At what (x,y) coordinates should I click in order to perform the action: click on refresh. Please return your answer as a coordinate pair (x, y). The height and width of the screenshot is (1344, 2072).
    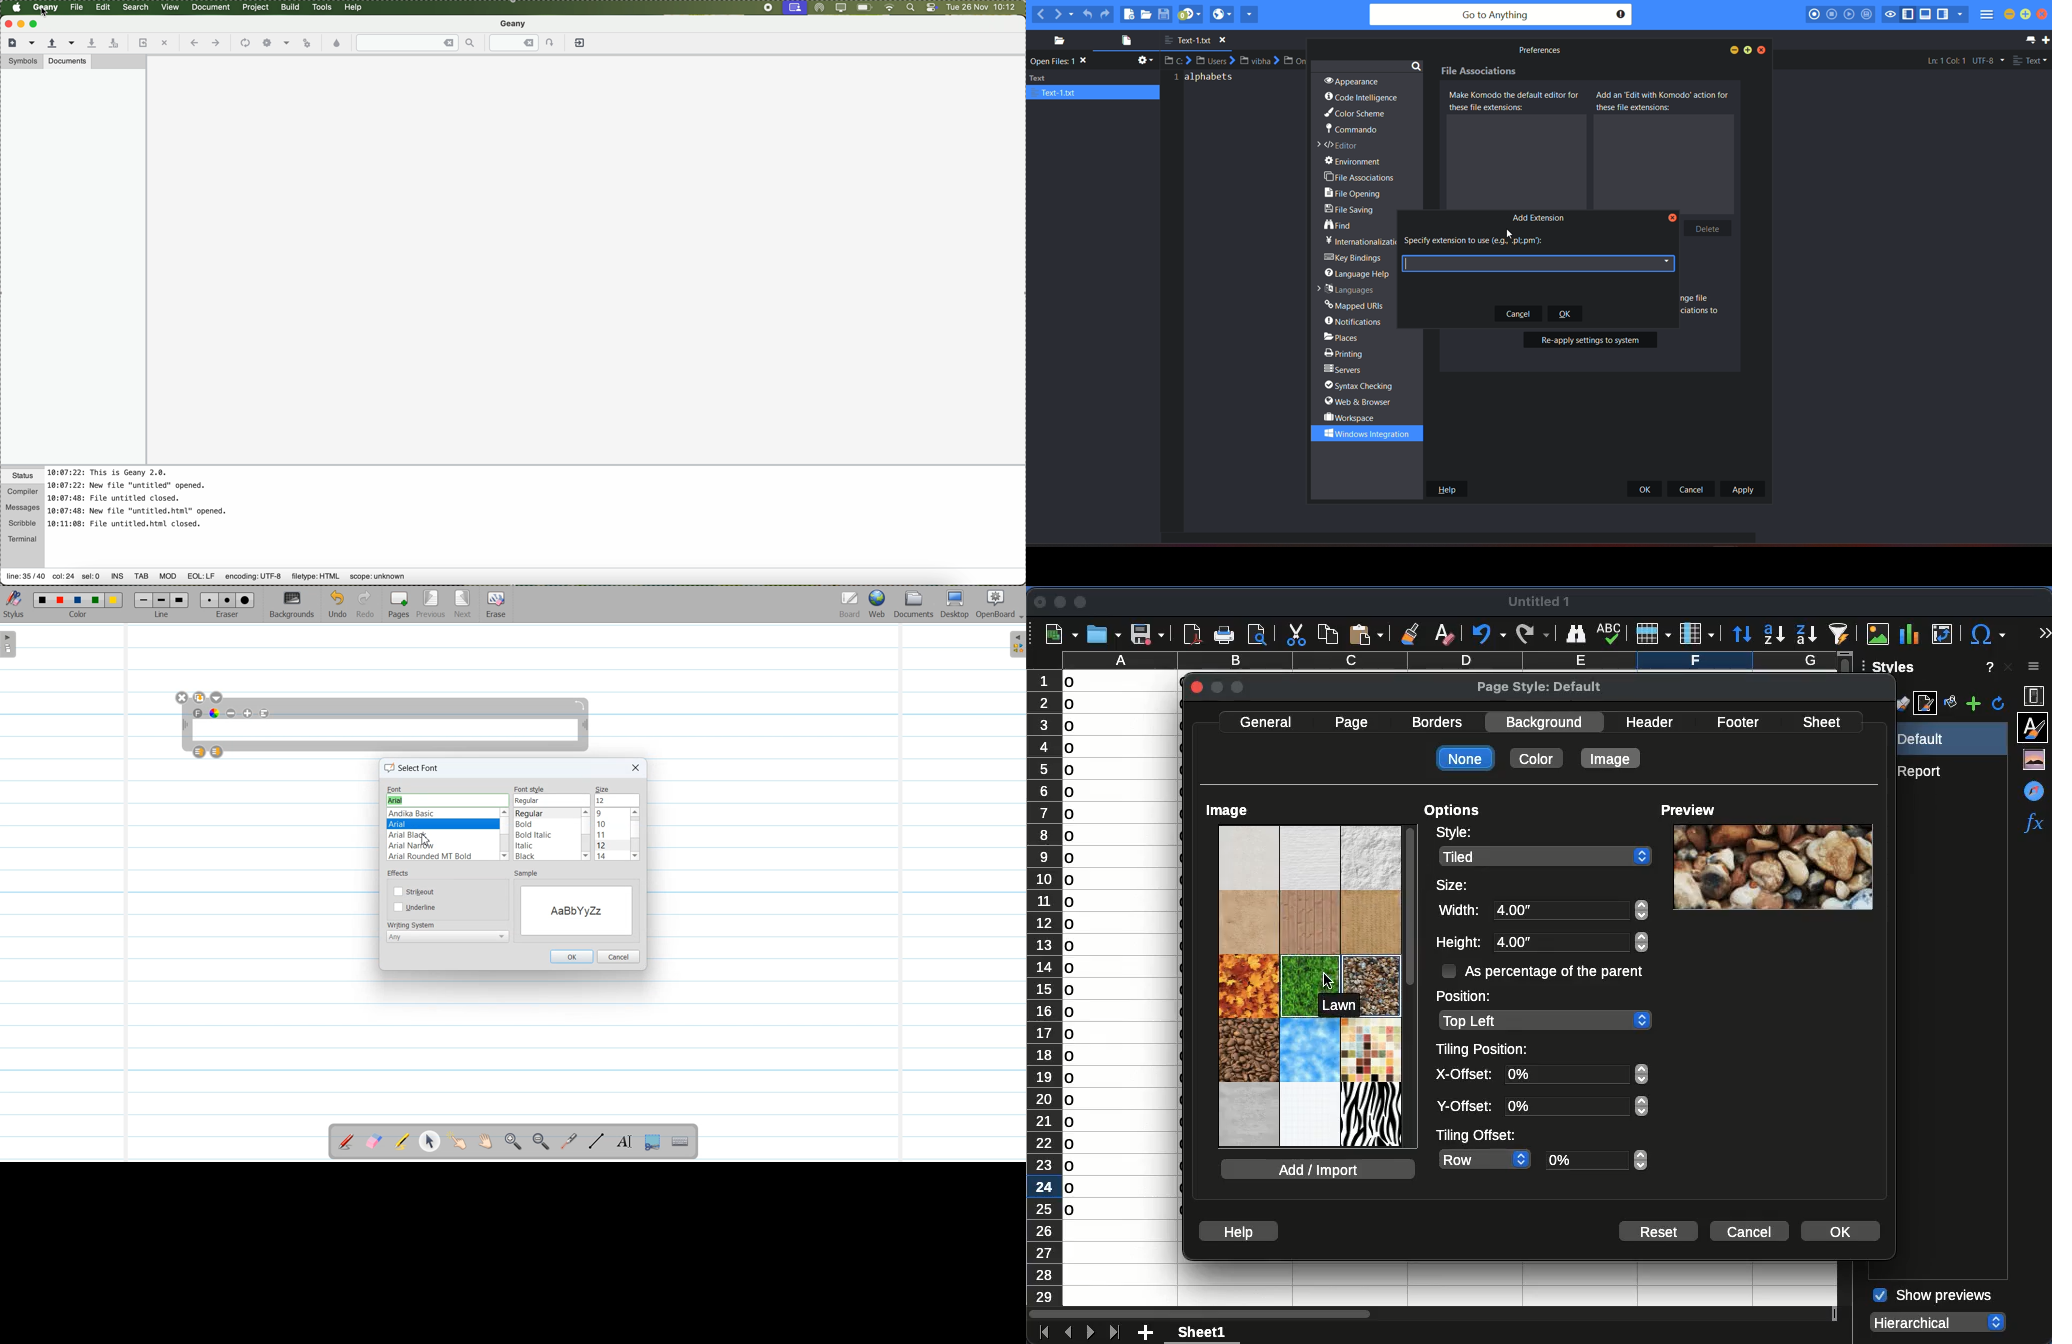
    Looking at the image, I should click on (1999, 704).